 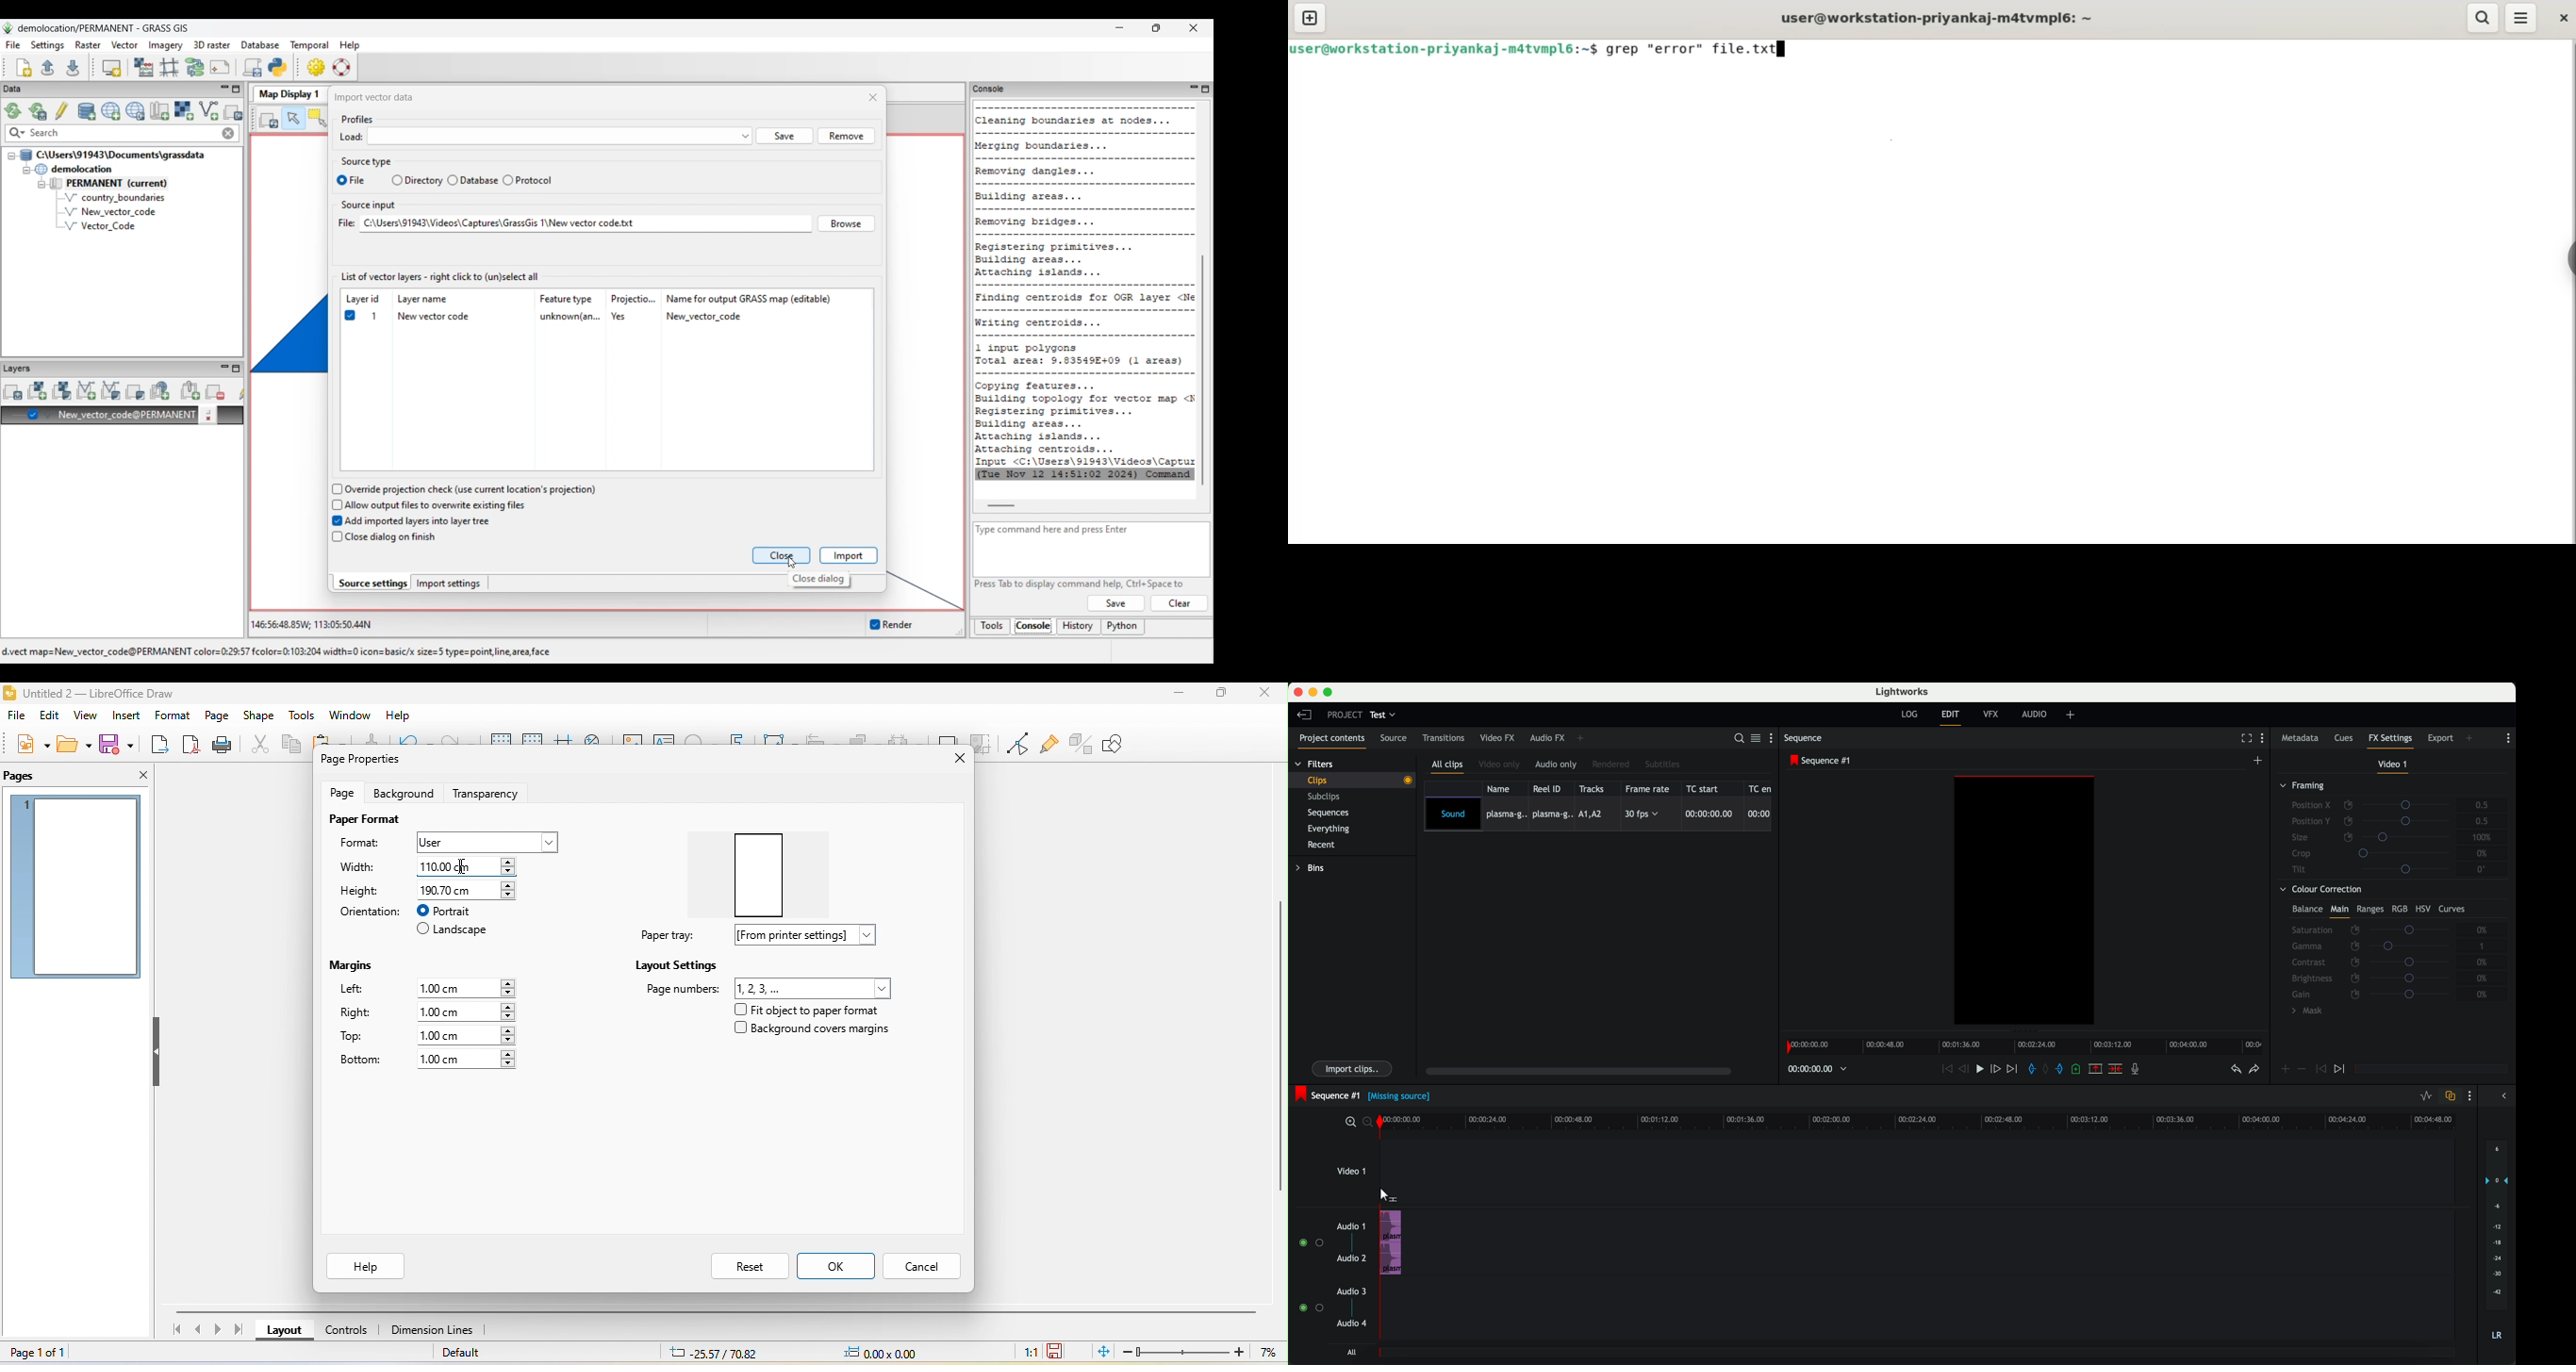 I want to click on 1:1, so click(x=1027, y=1351).